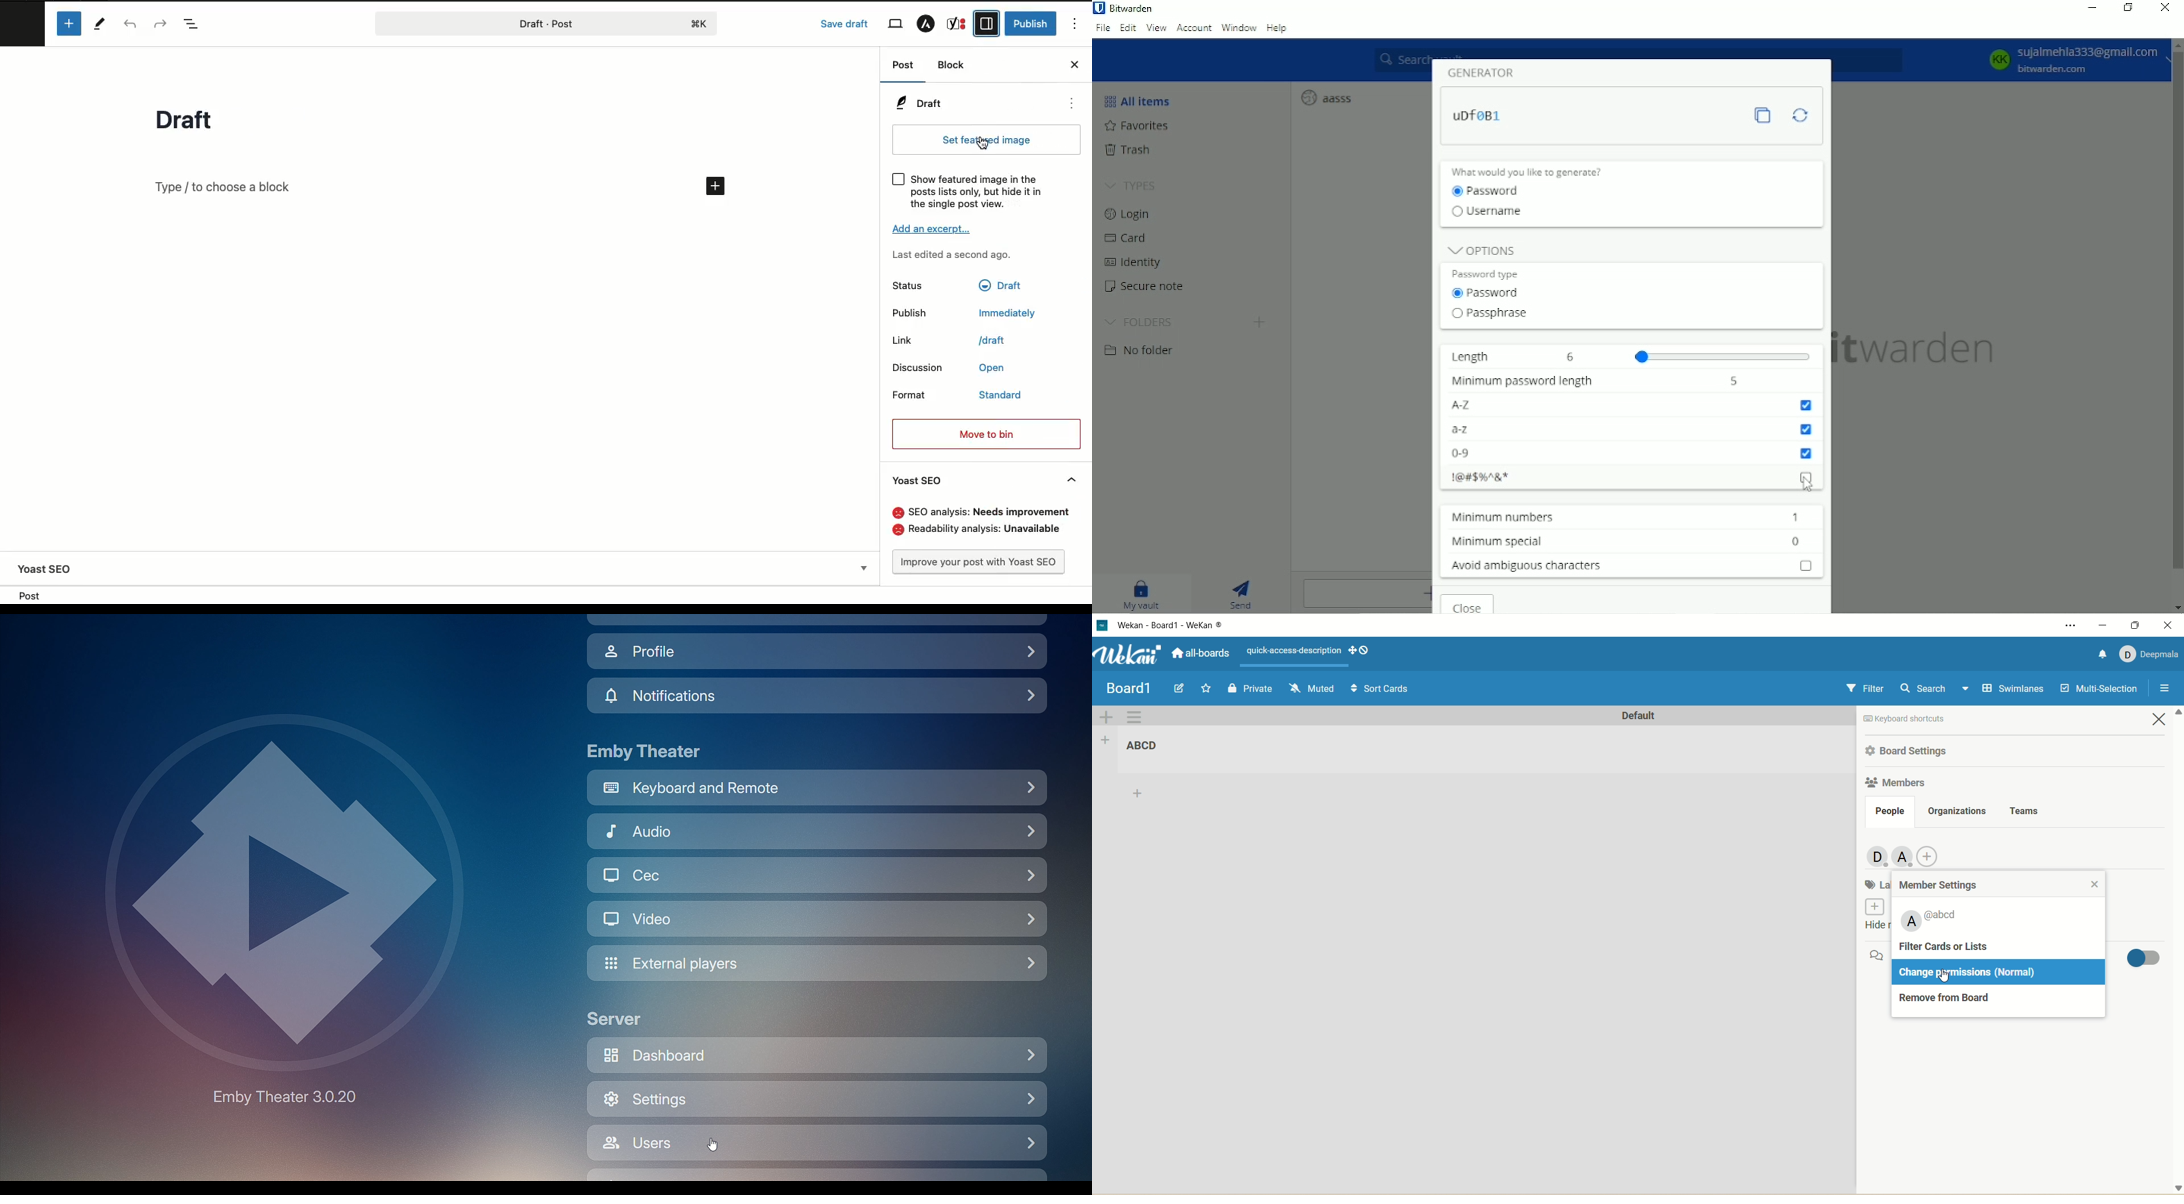 This screenshot has width=2184, height=1204. What do you see at coordinates (1480, 455) in the screenshot?
I see `0-9` at bounding box center [1480, 455].